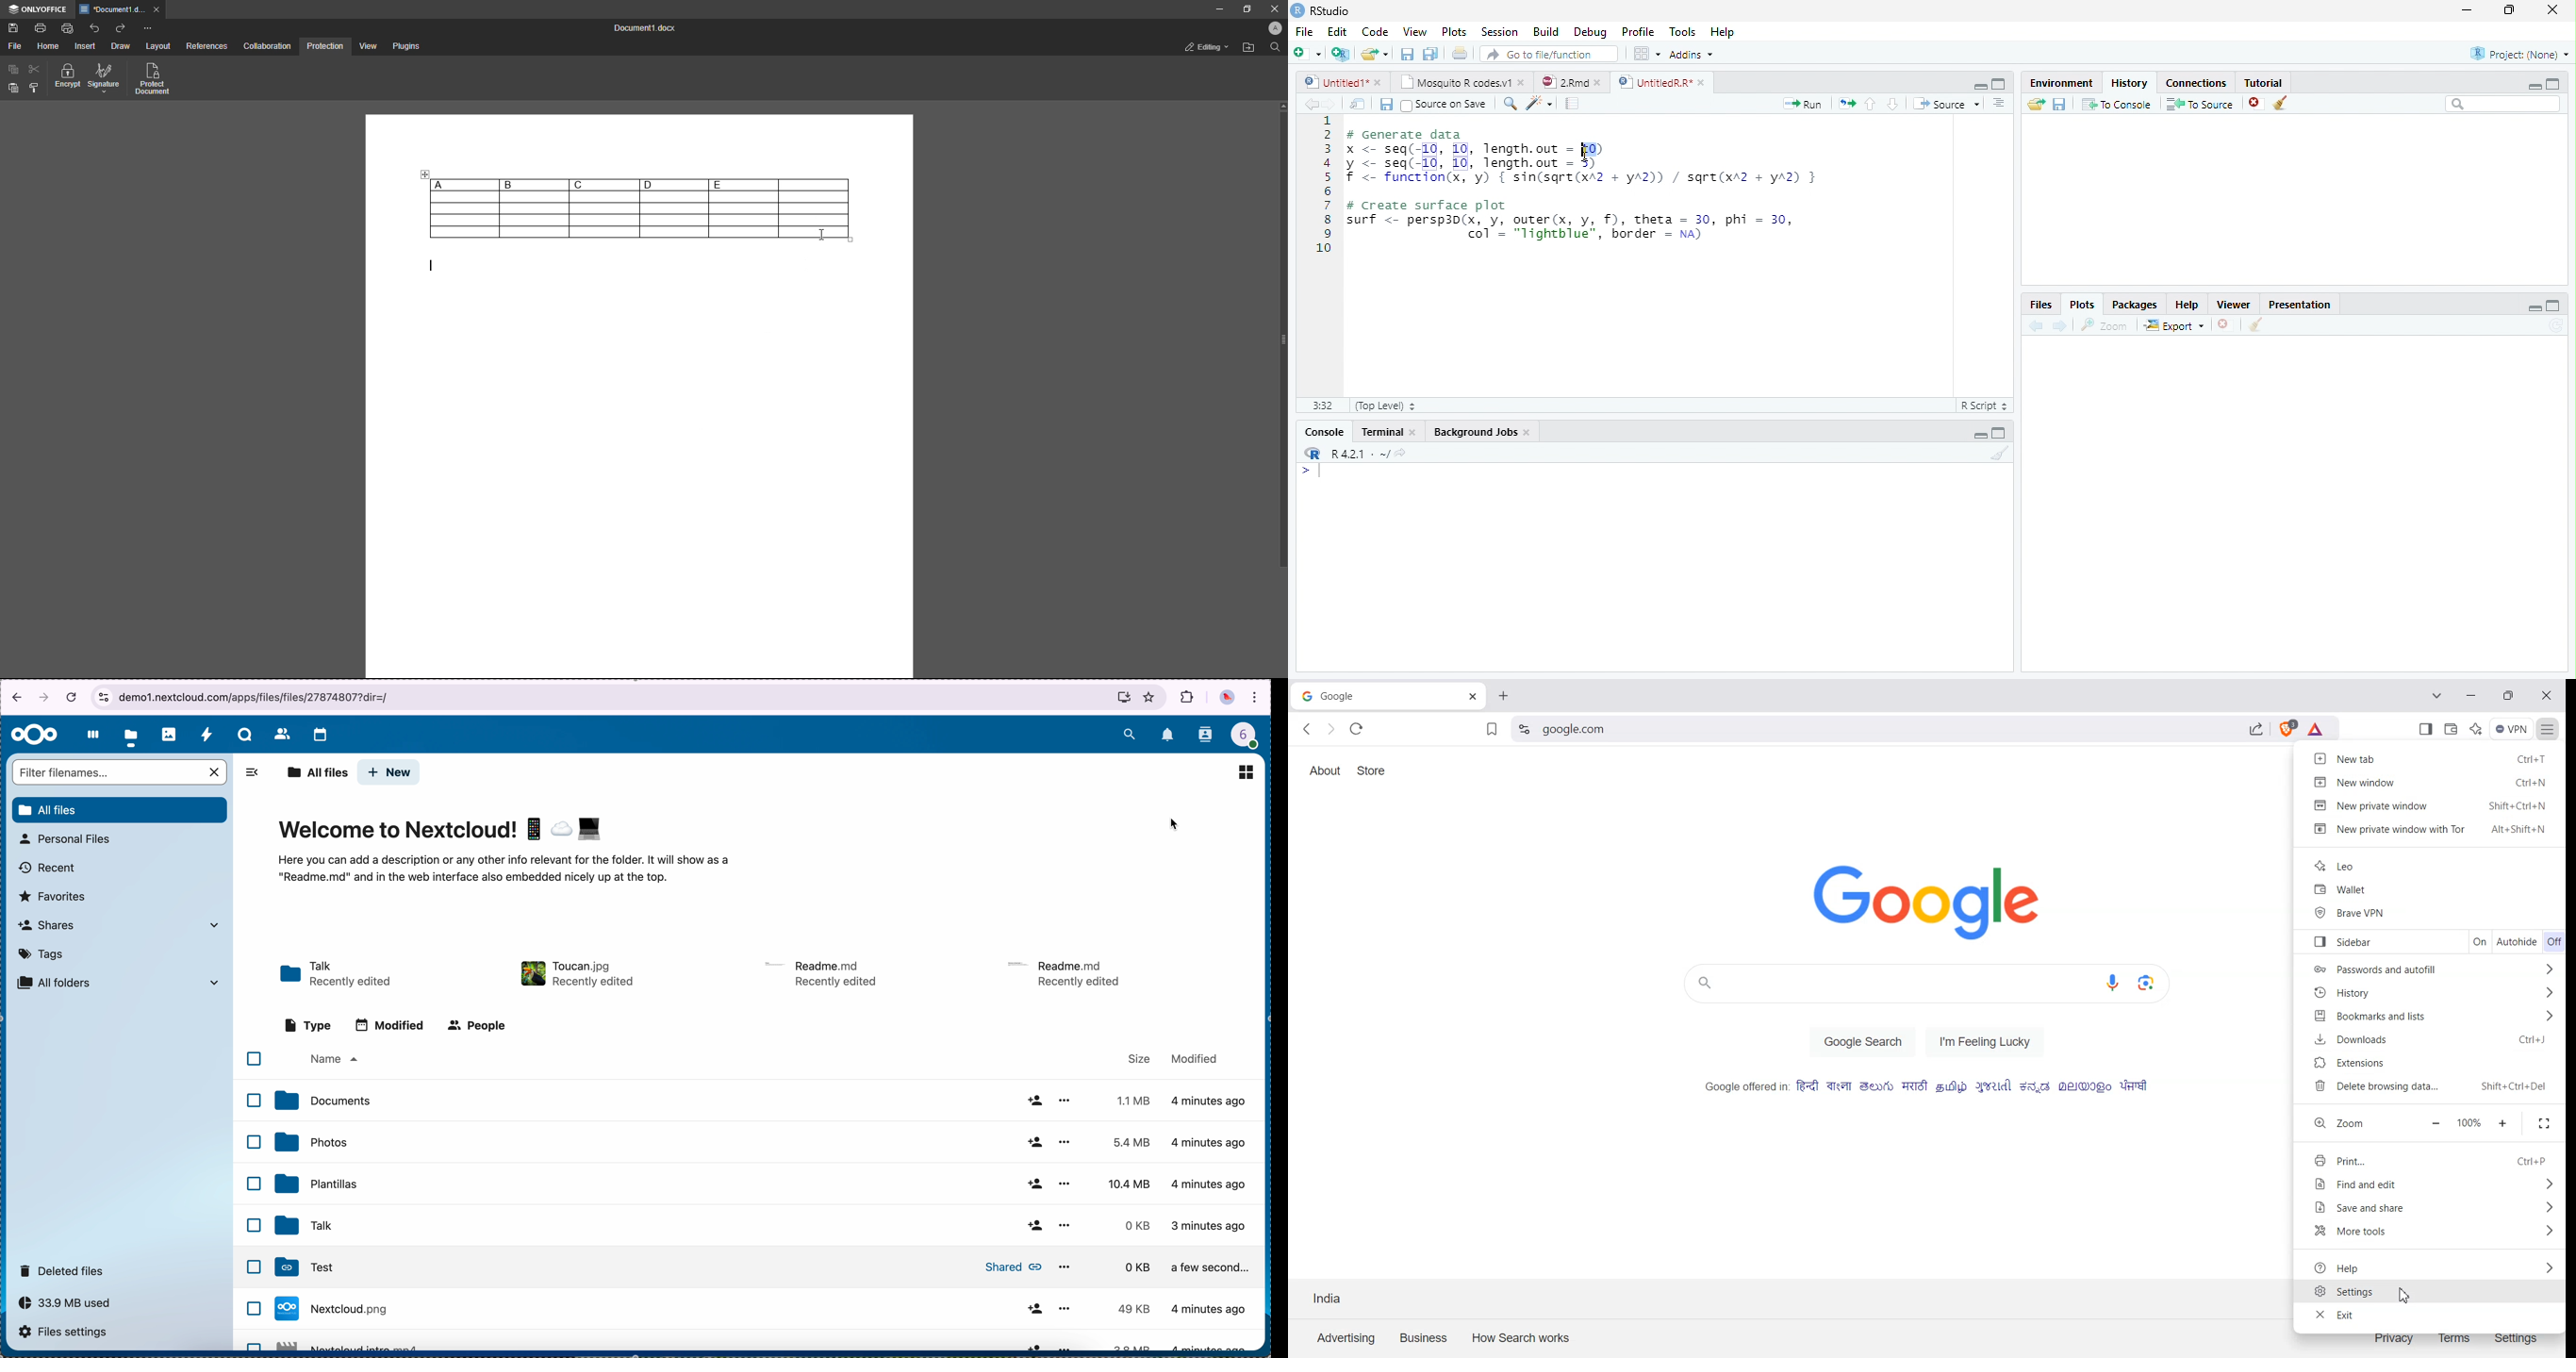 The image size is (2576, 1372). What do you see at coordinates (1323, 406) in the screenshot?
I see `1:1` at bounding box center [1323, 406].